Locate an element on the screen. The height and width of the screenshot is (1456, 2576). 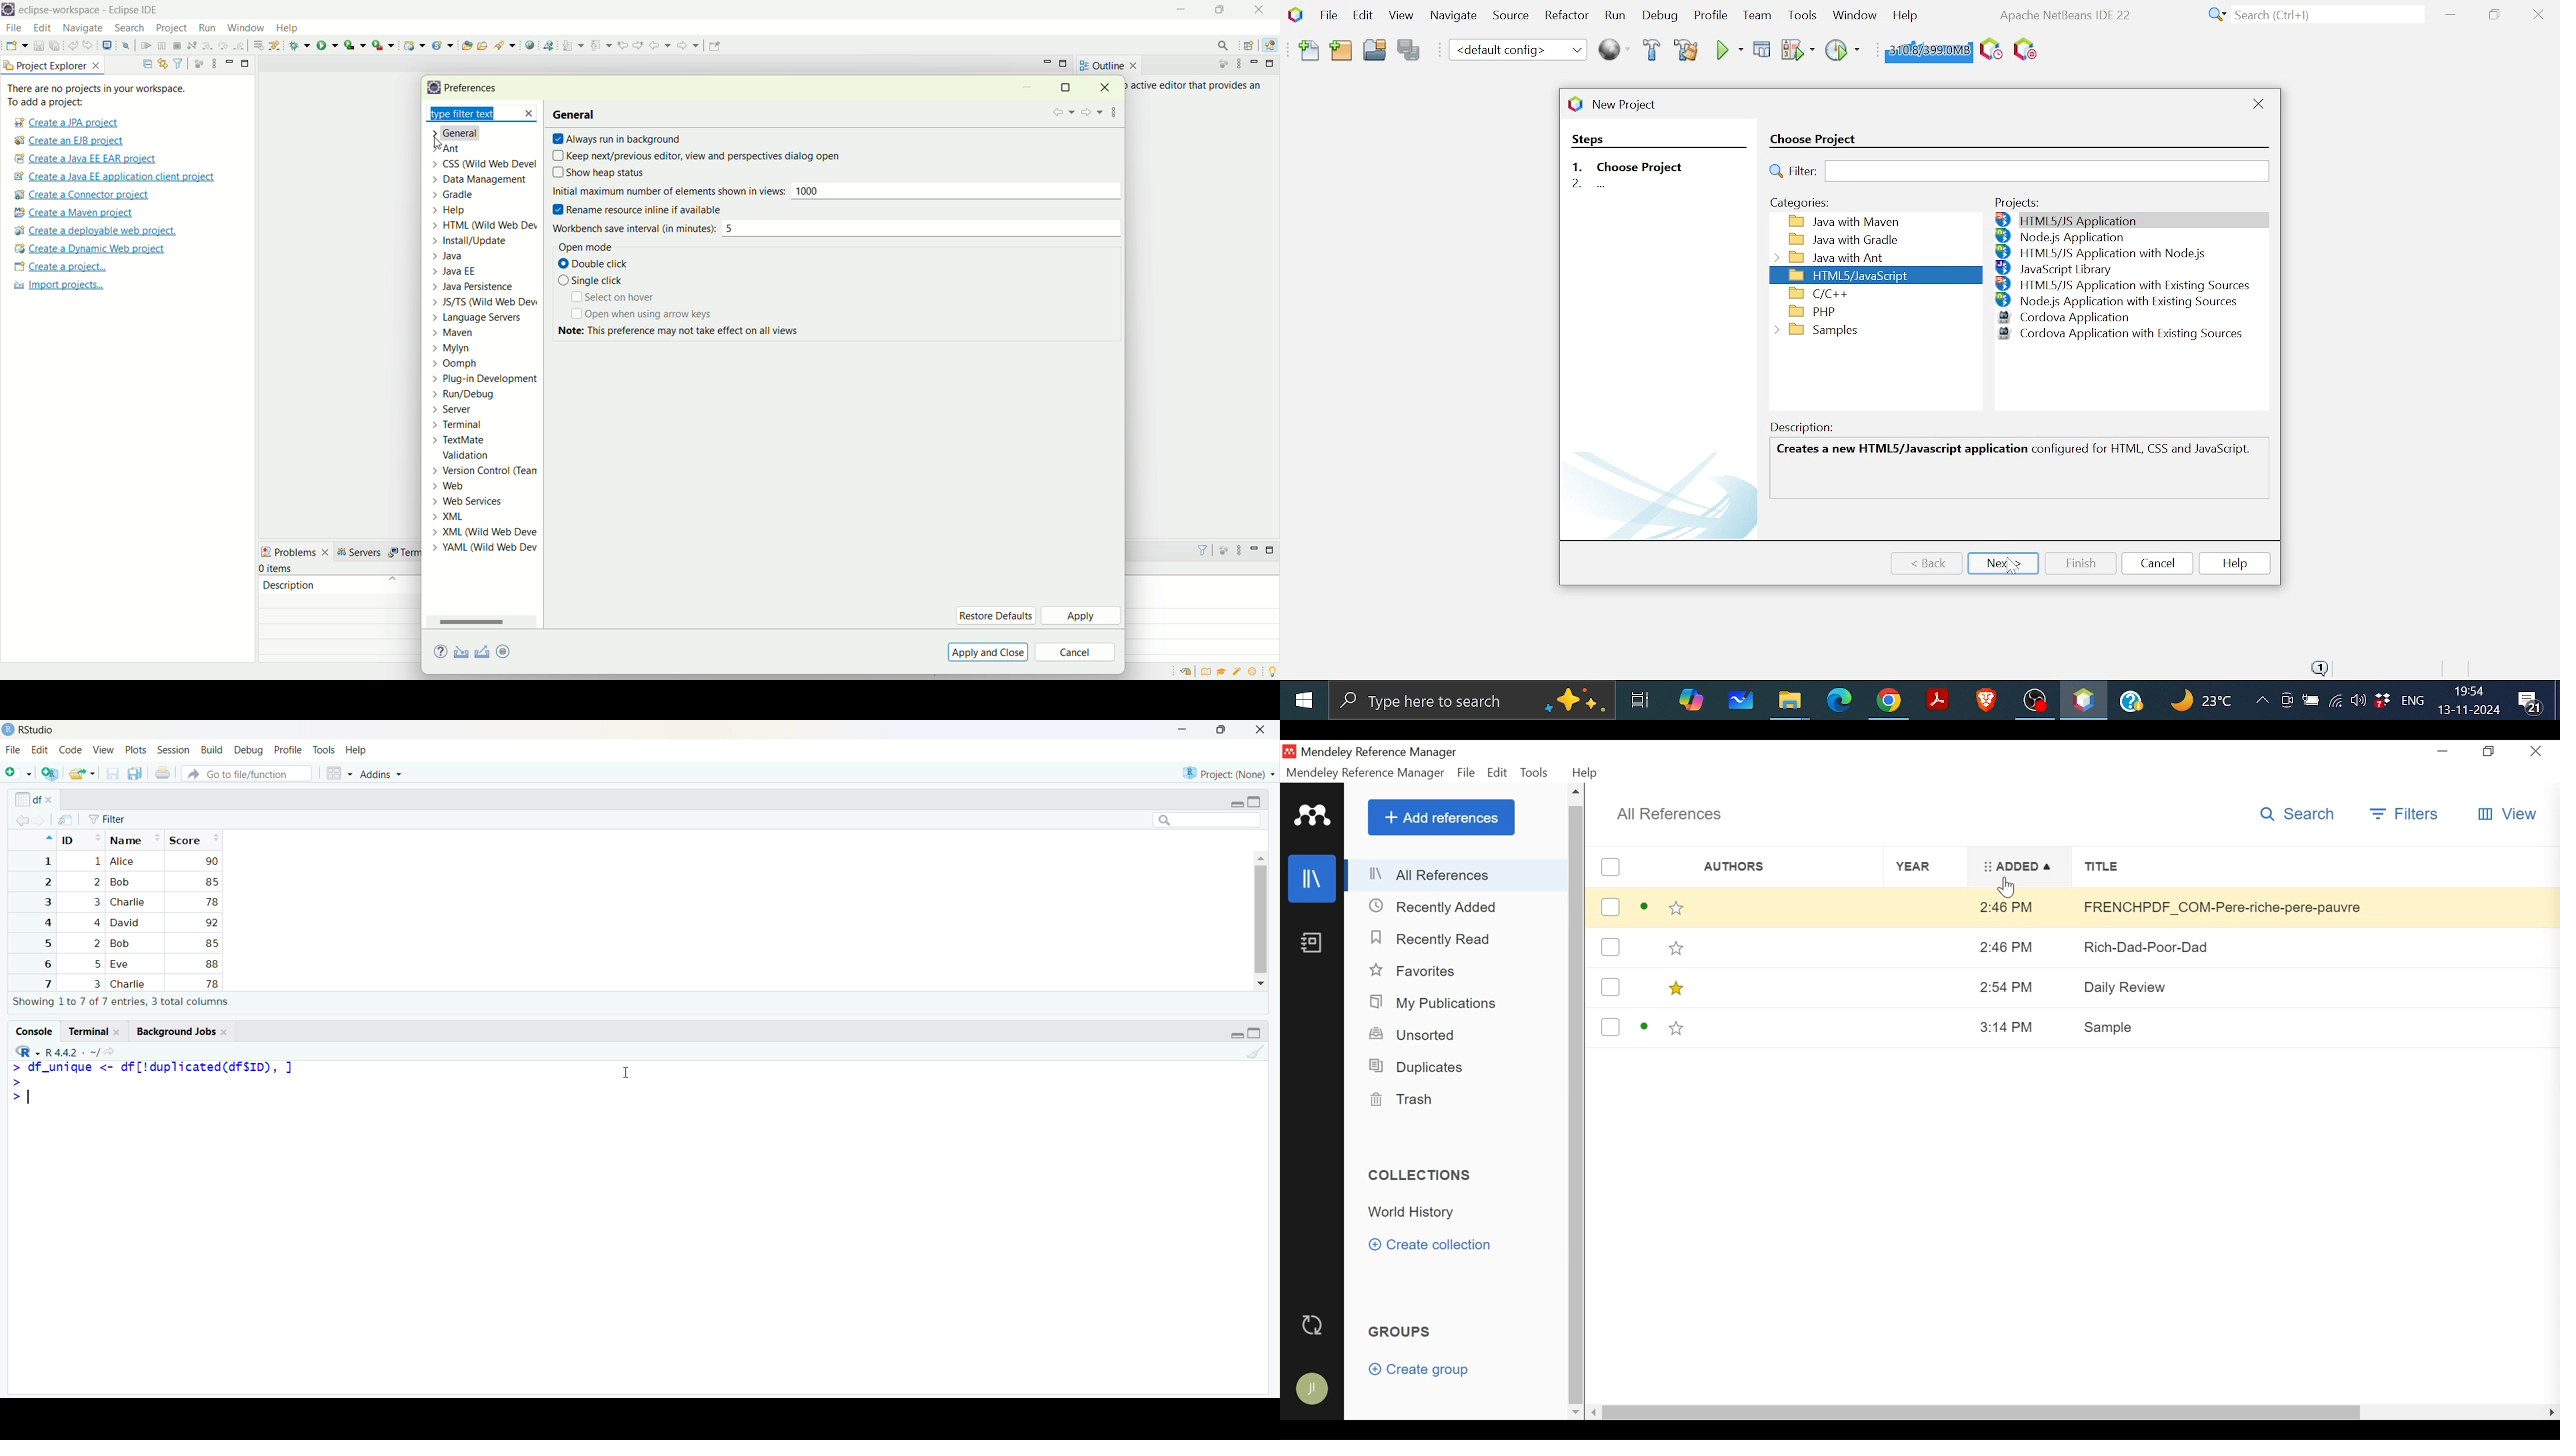
Daily Review is located at coordinates (2315, 909).